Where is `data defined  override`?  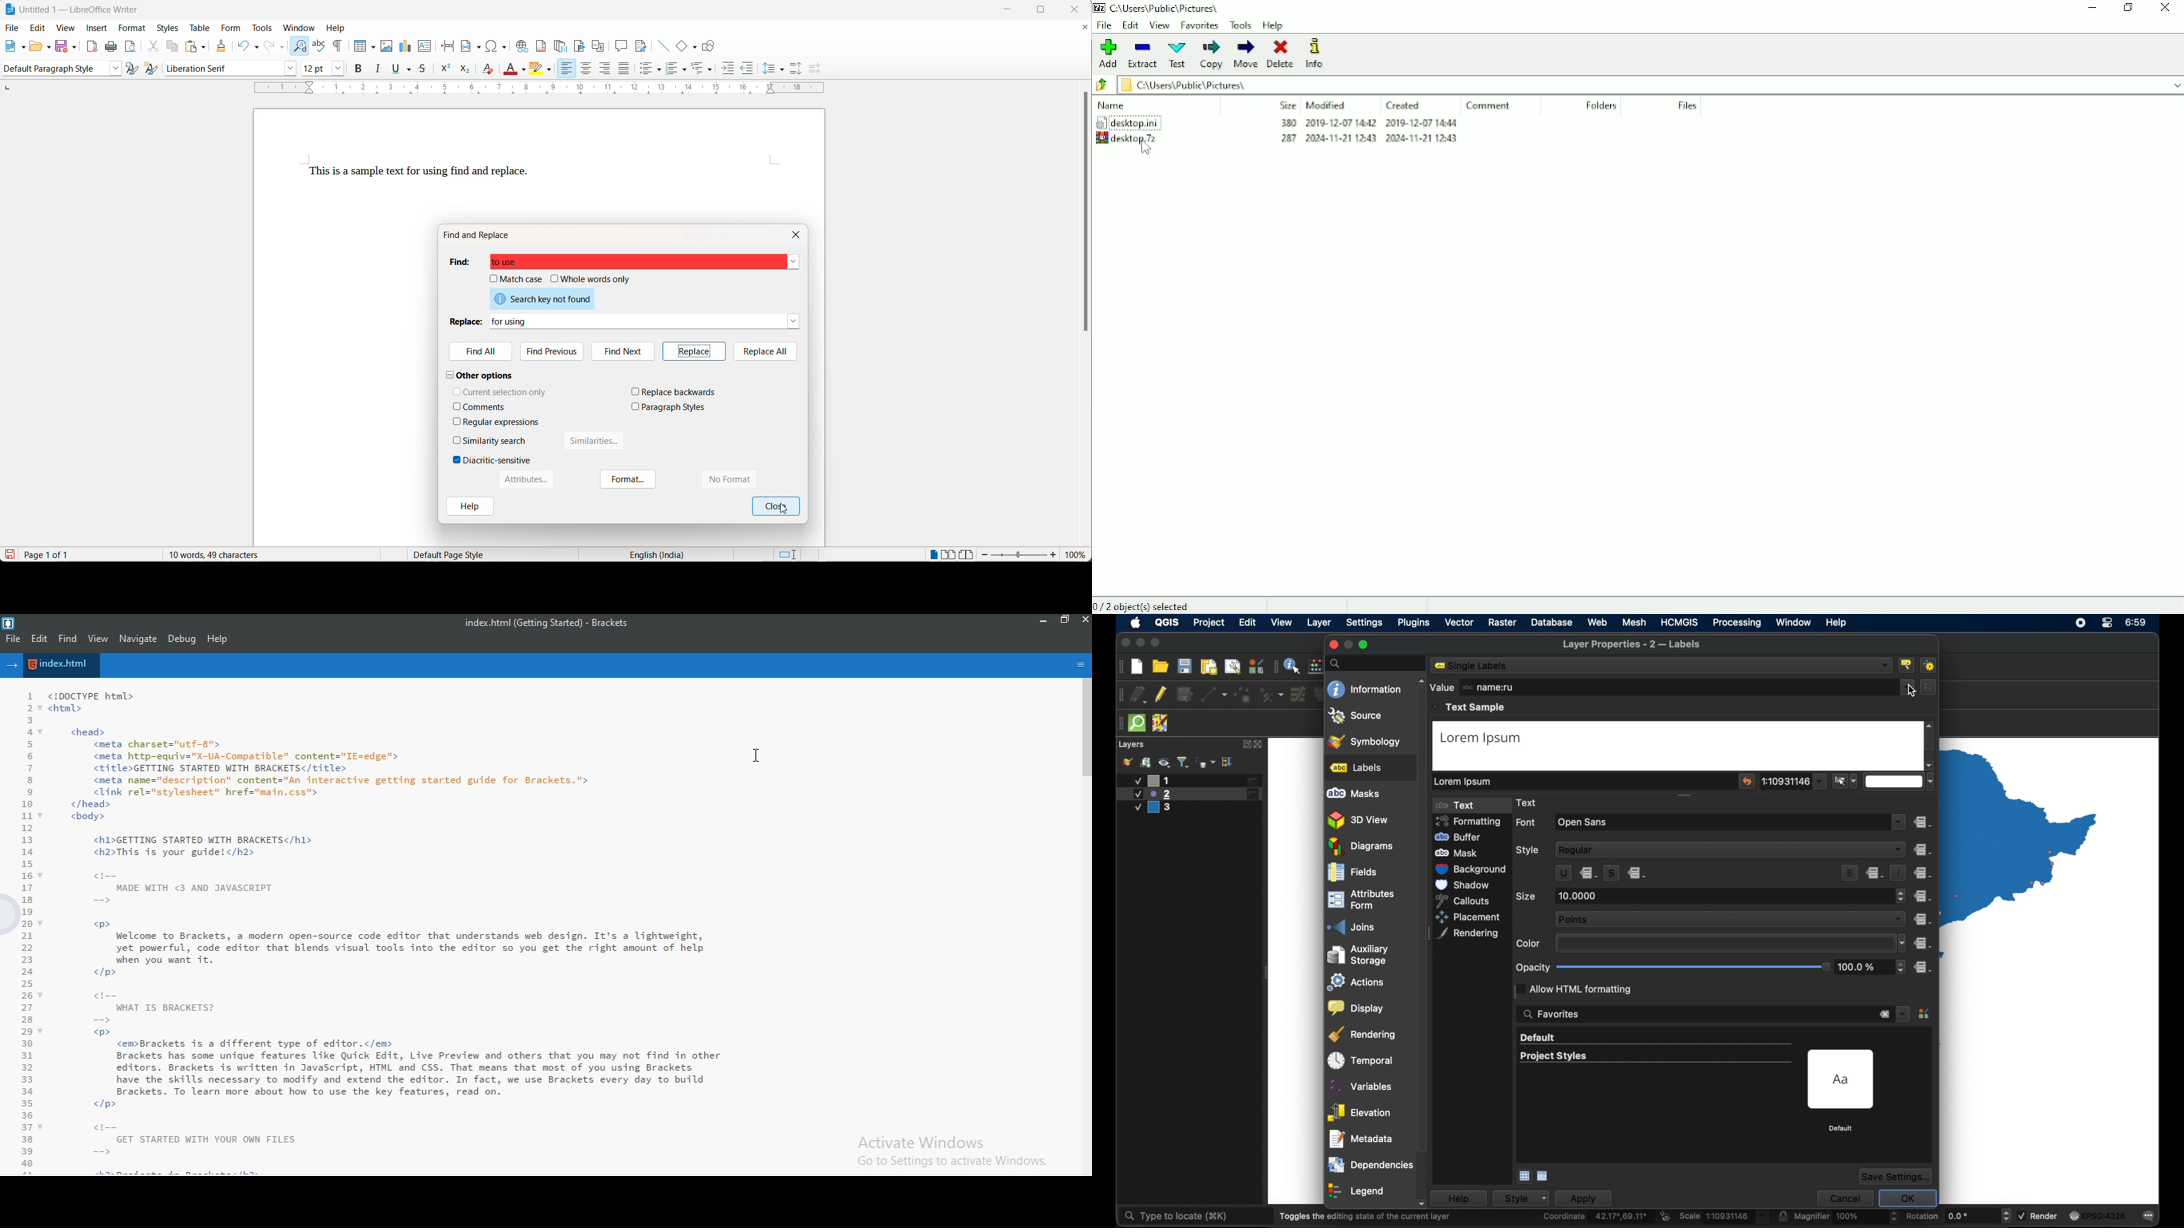 data defined  override is located at coordinates (1924, 967).